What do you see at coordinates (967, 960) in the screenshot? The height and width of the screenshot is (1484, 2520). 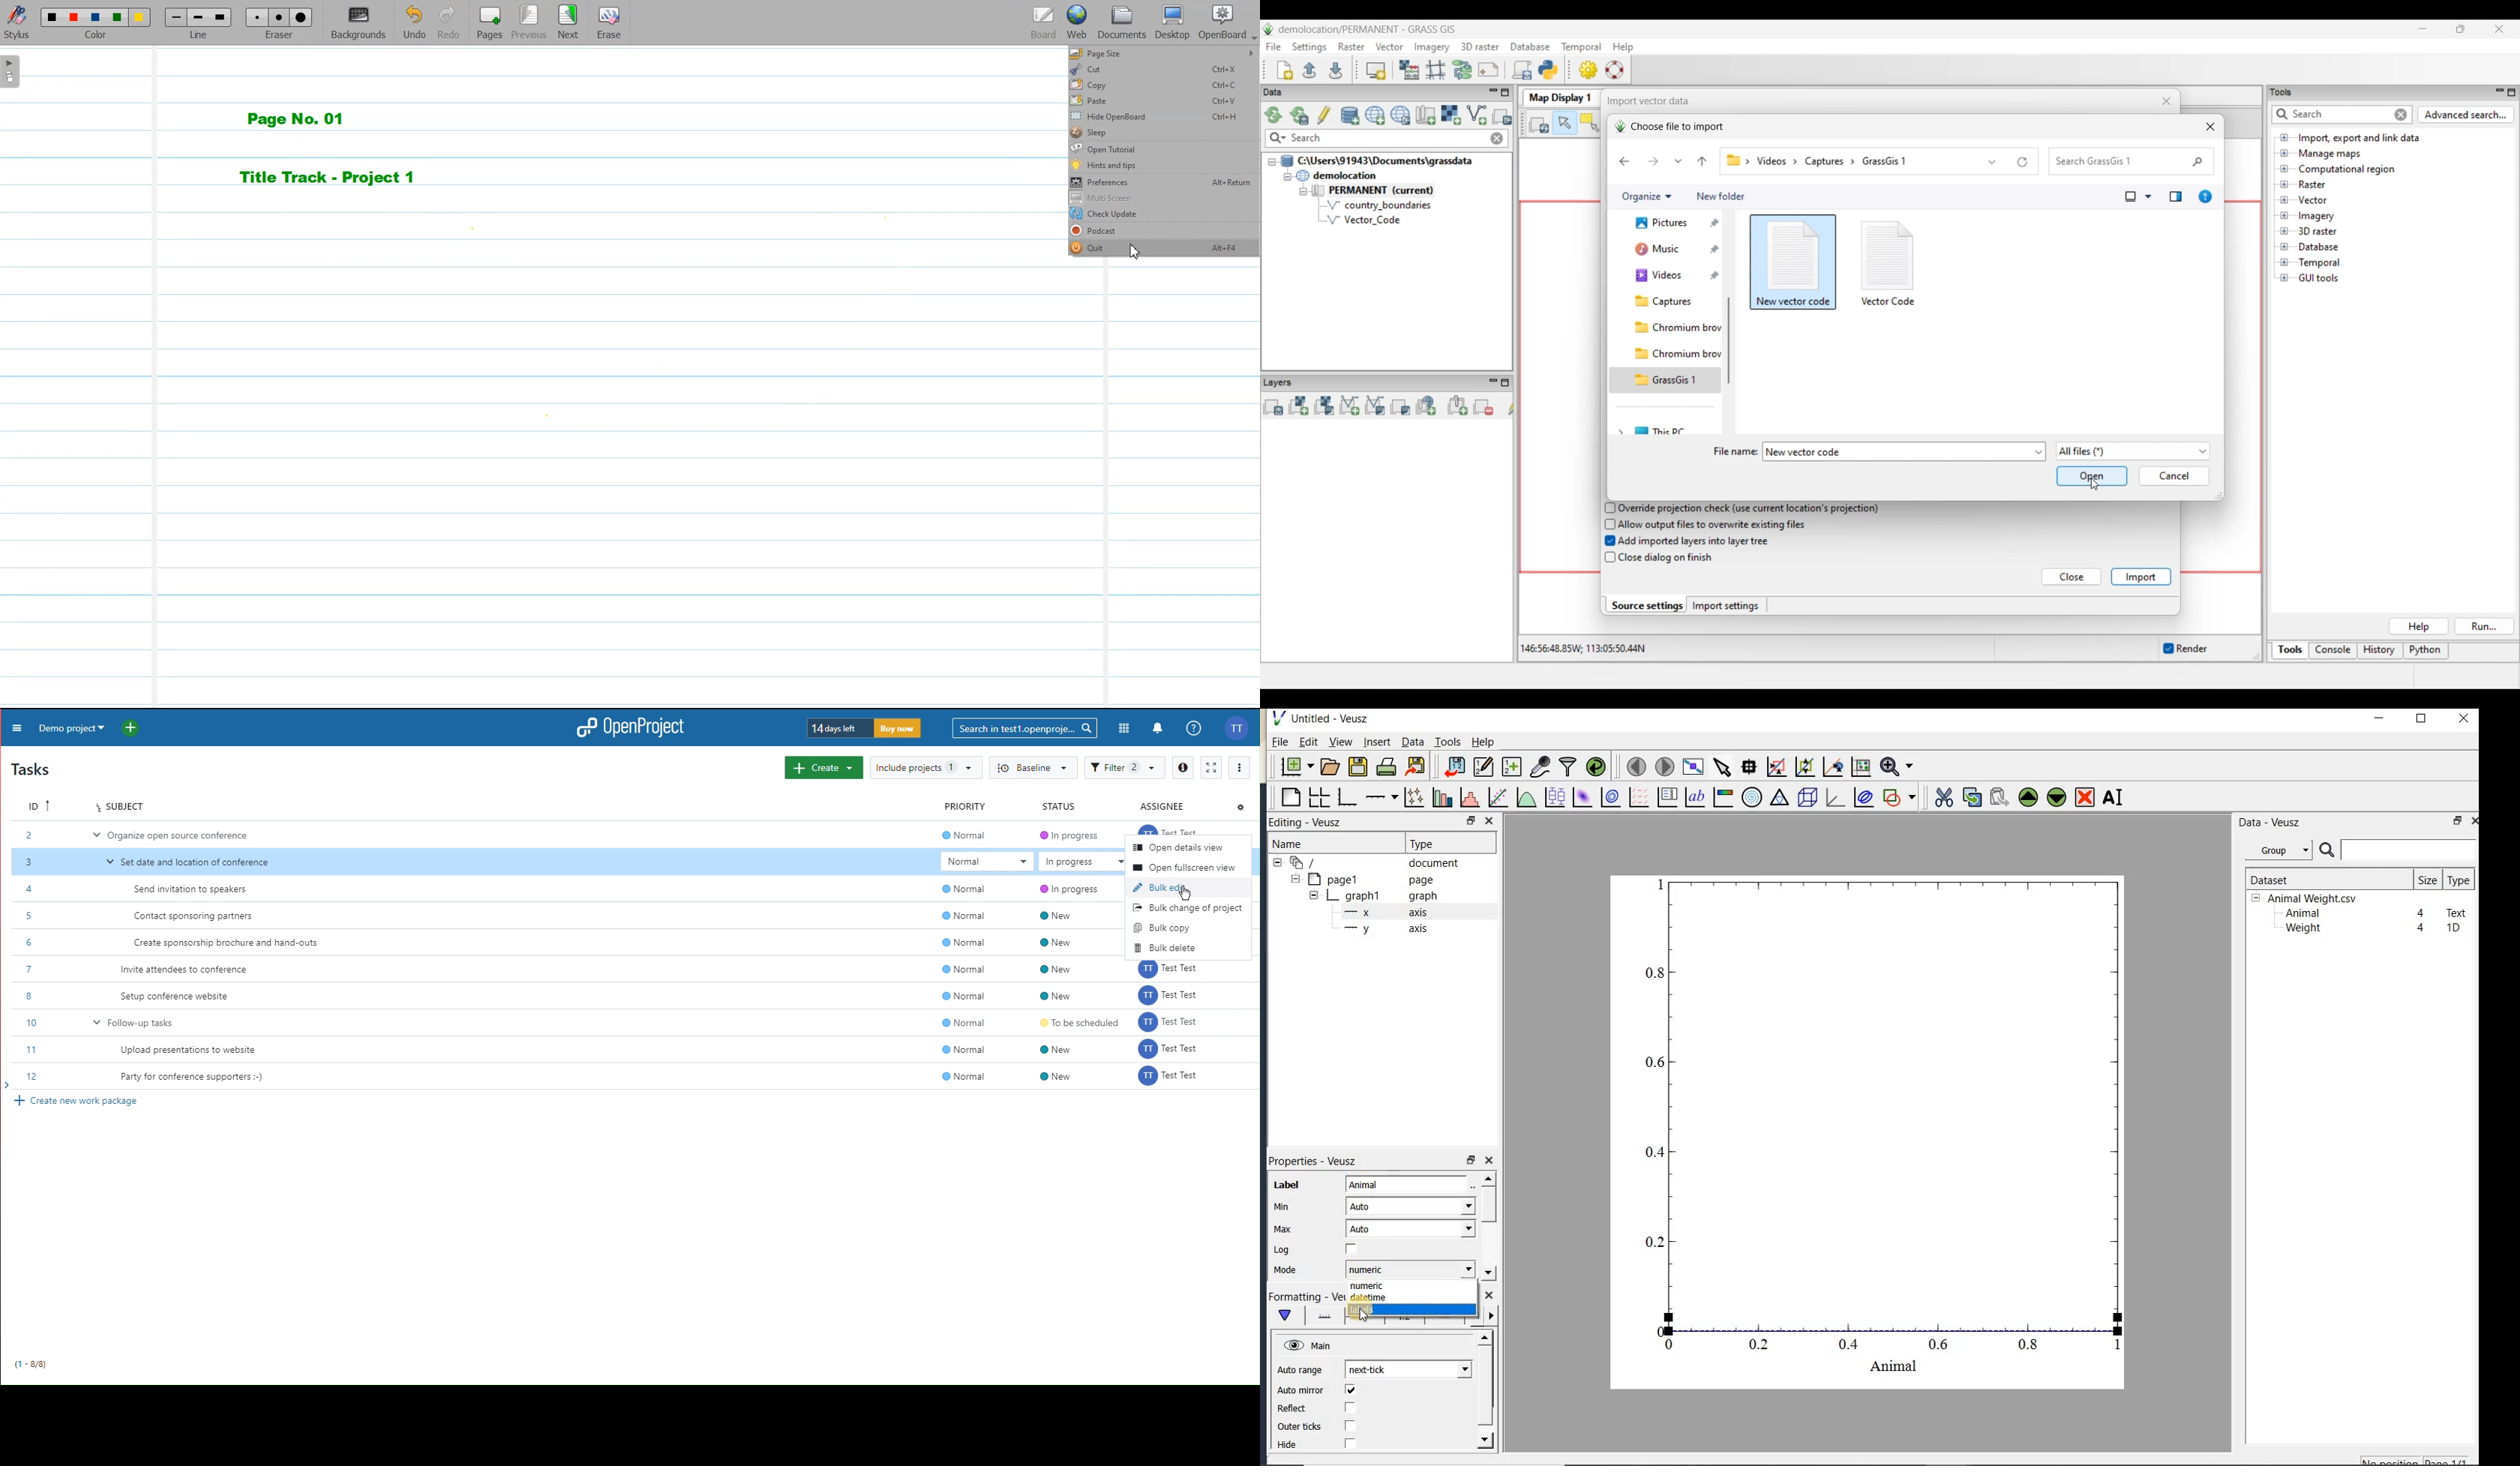 I see `normal` at bounding box center [967, 960].